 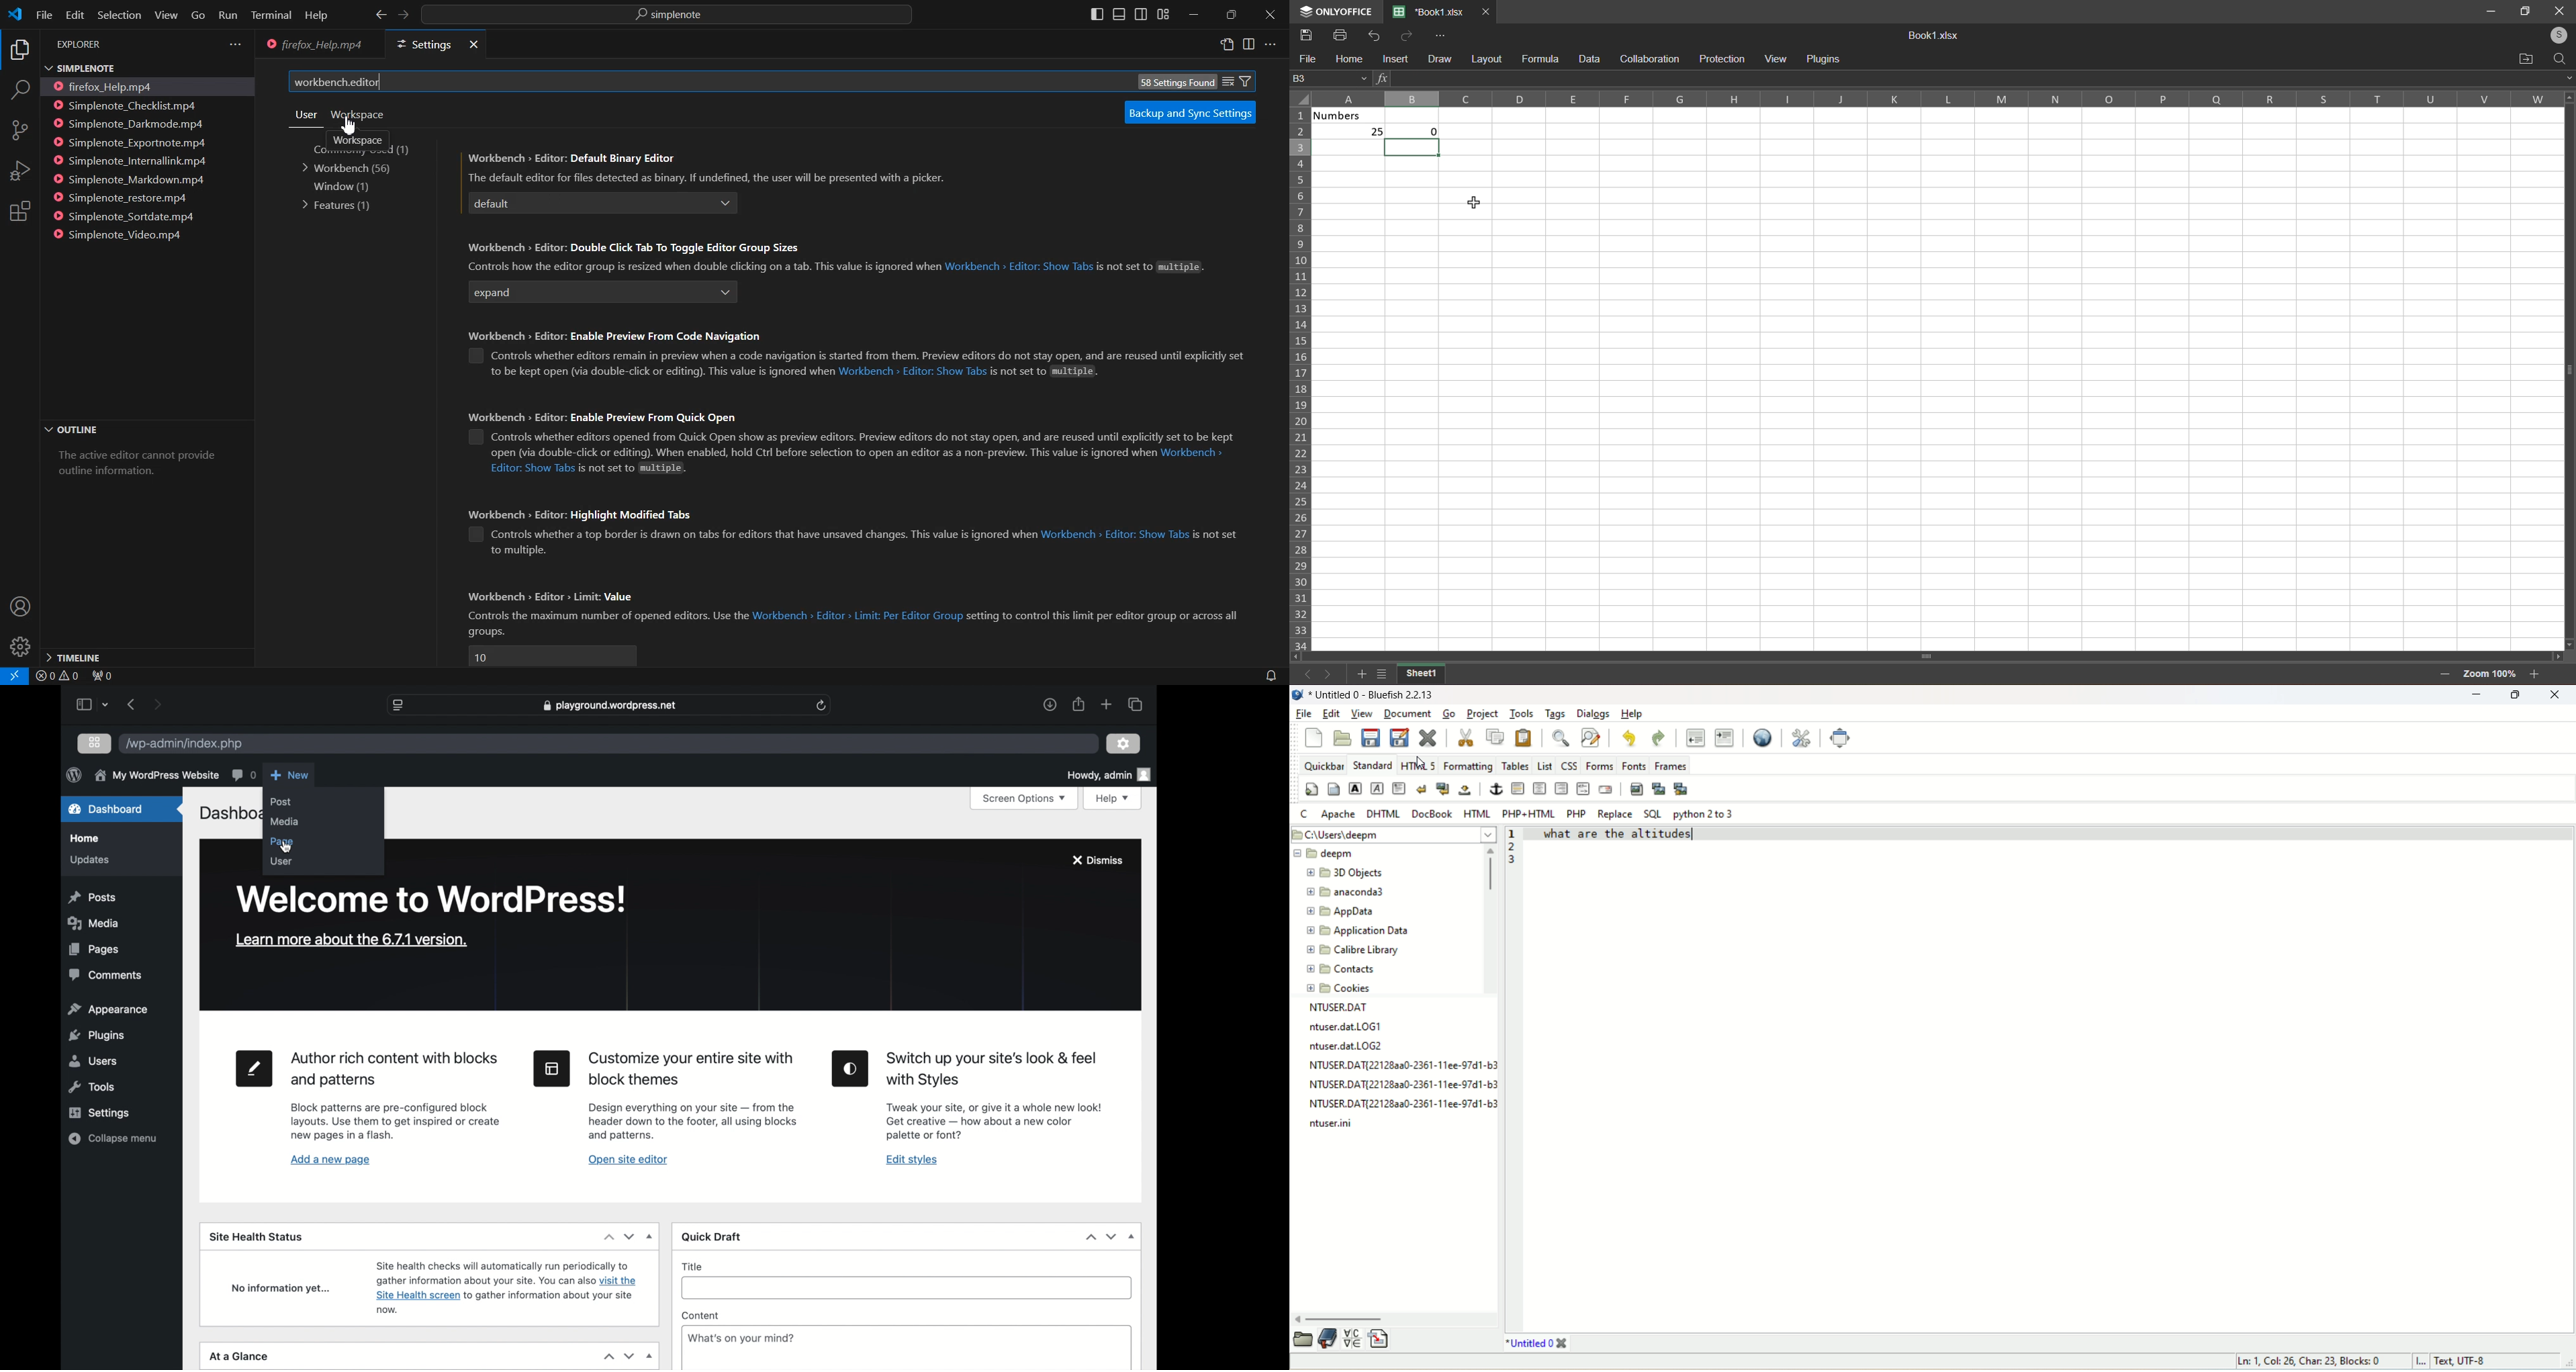 What do you see at coordinates (271, 16) in the screenshot?
I see `Terminal` at bounding box center [271, 16].